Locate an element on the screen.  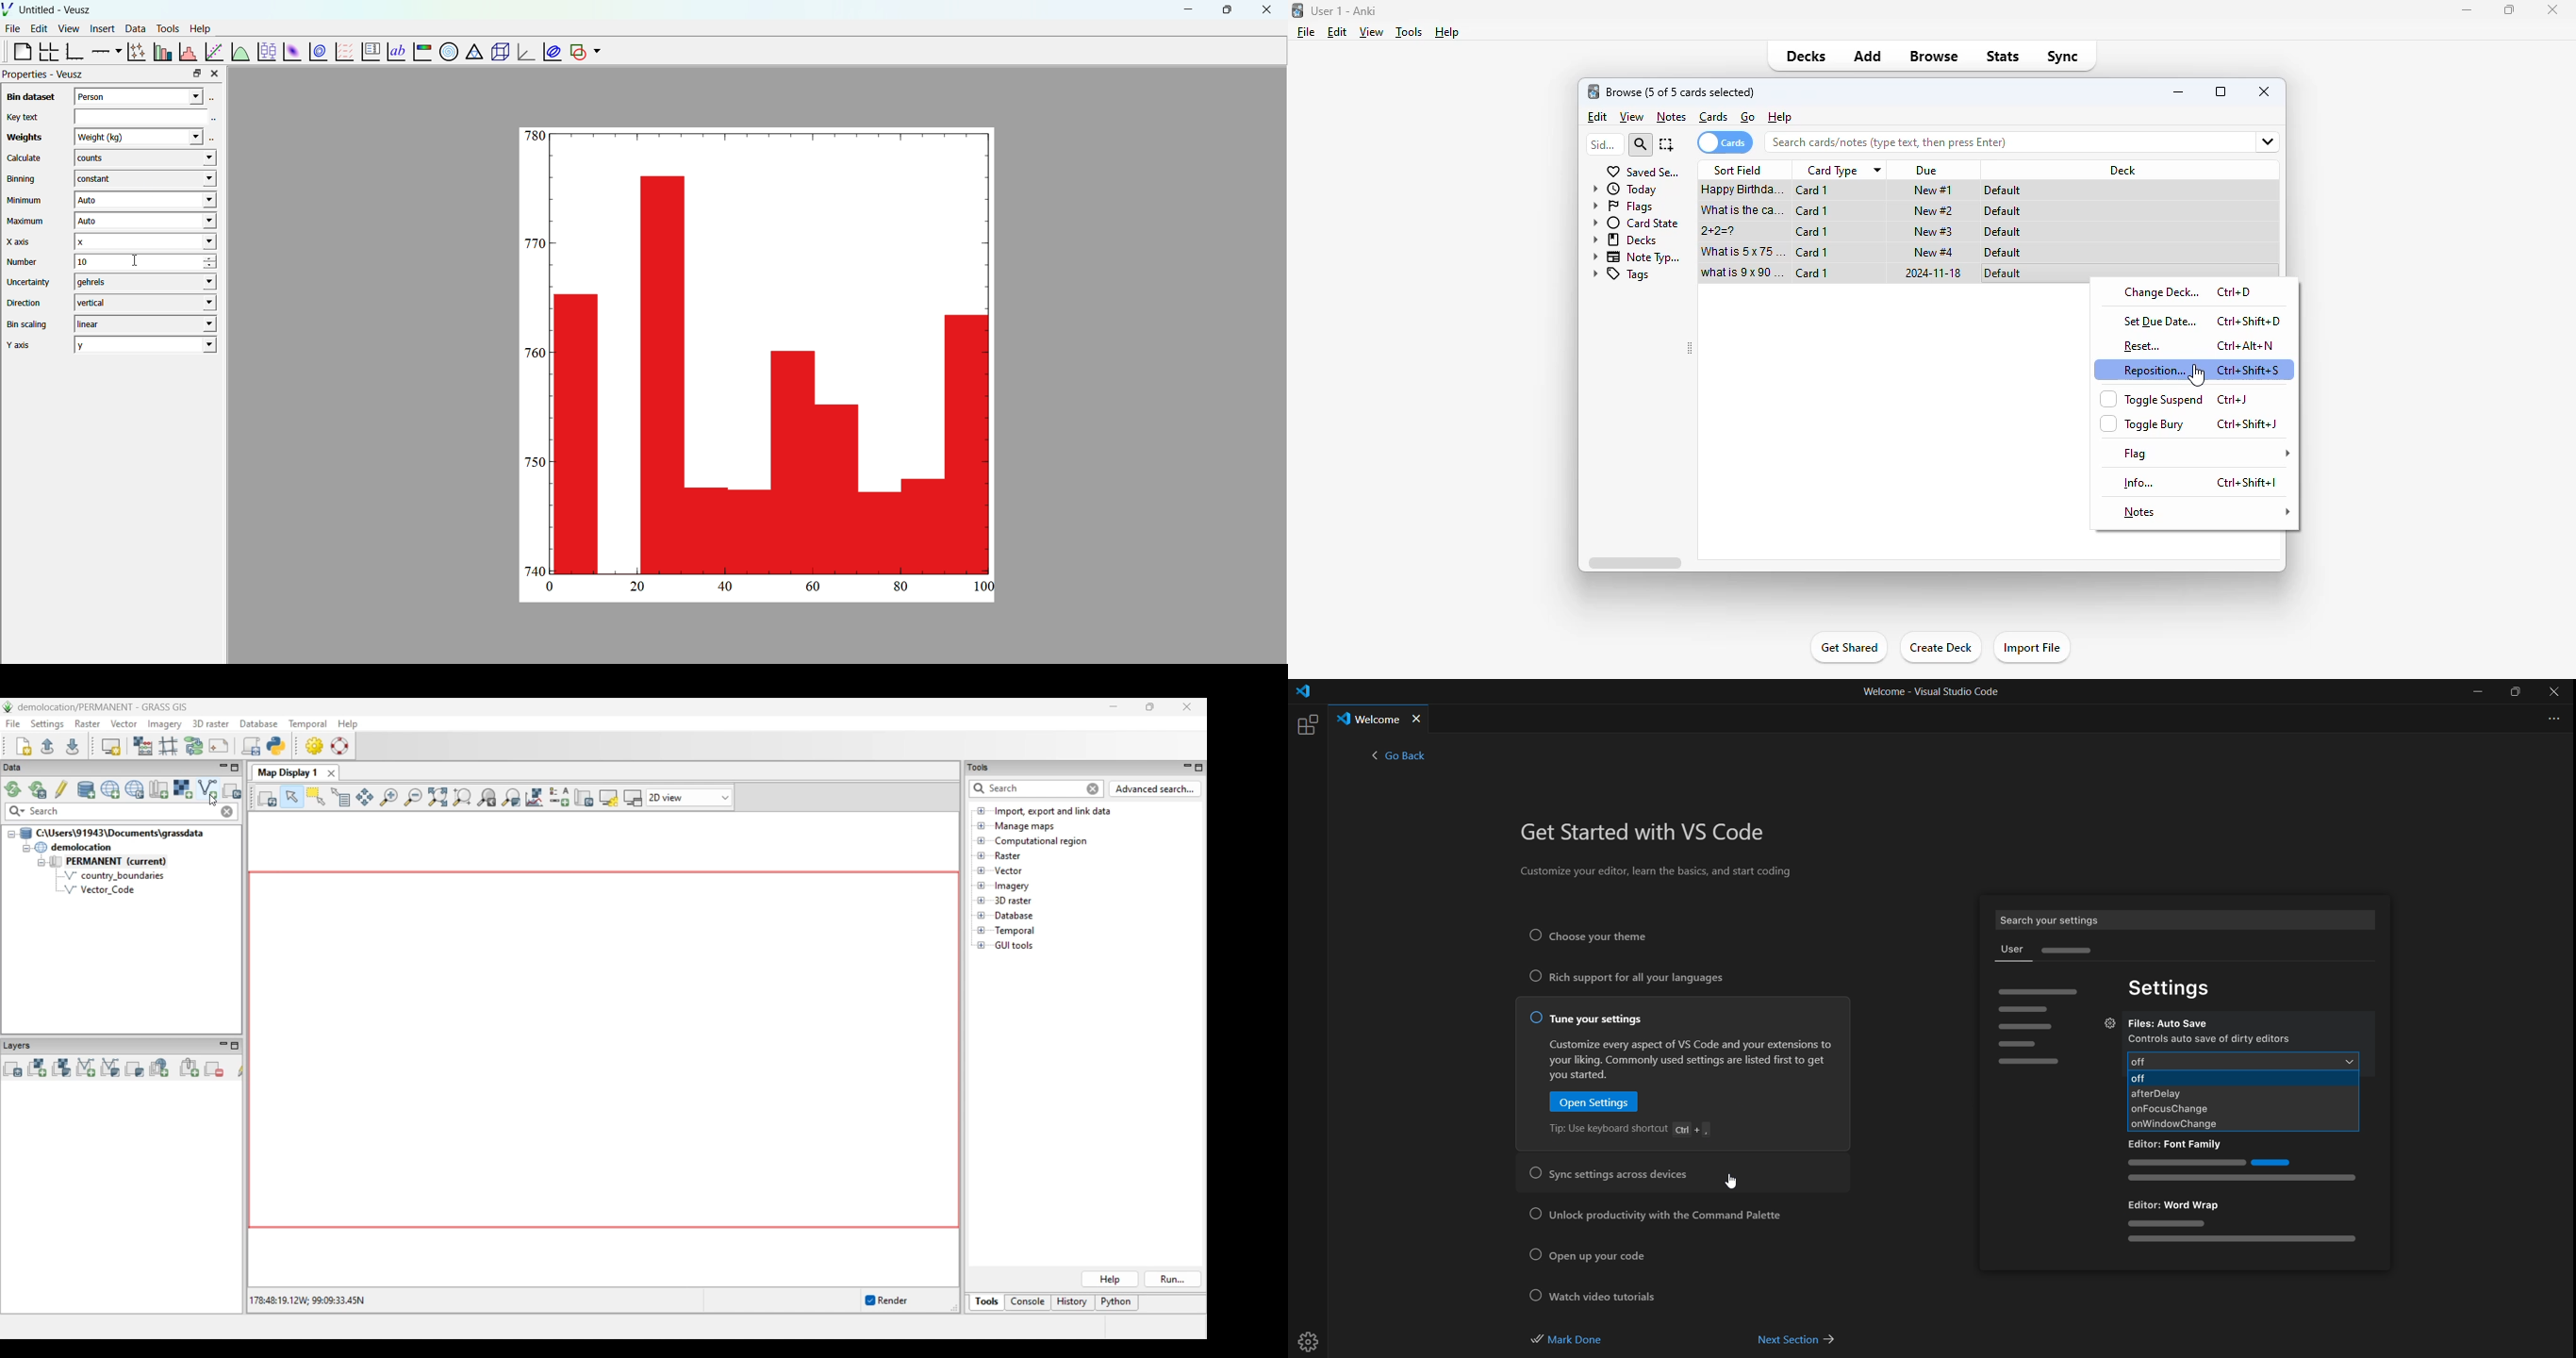
due is located at coordinates (1928, 171).